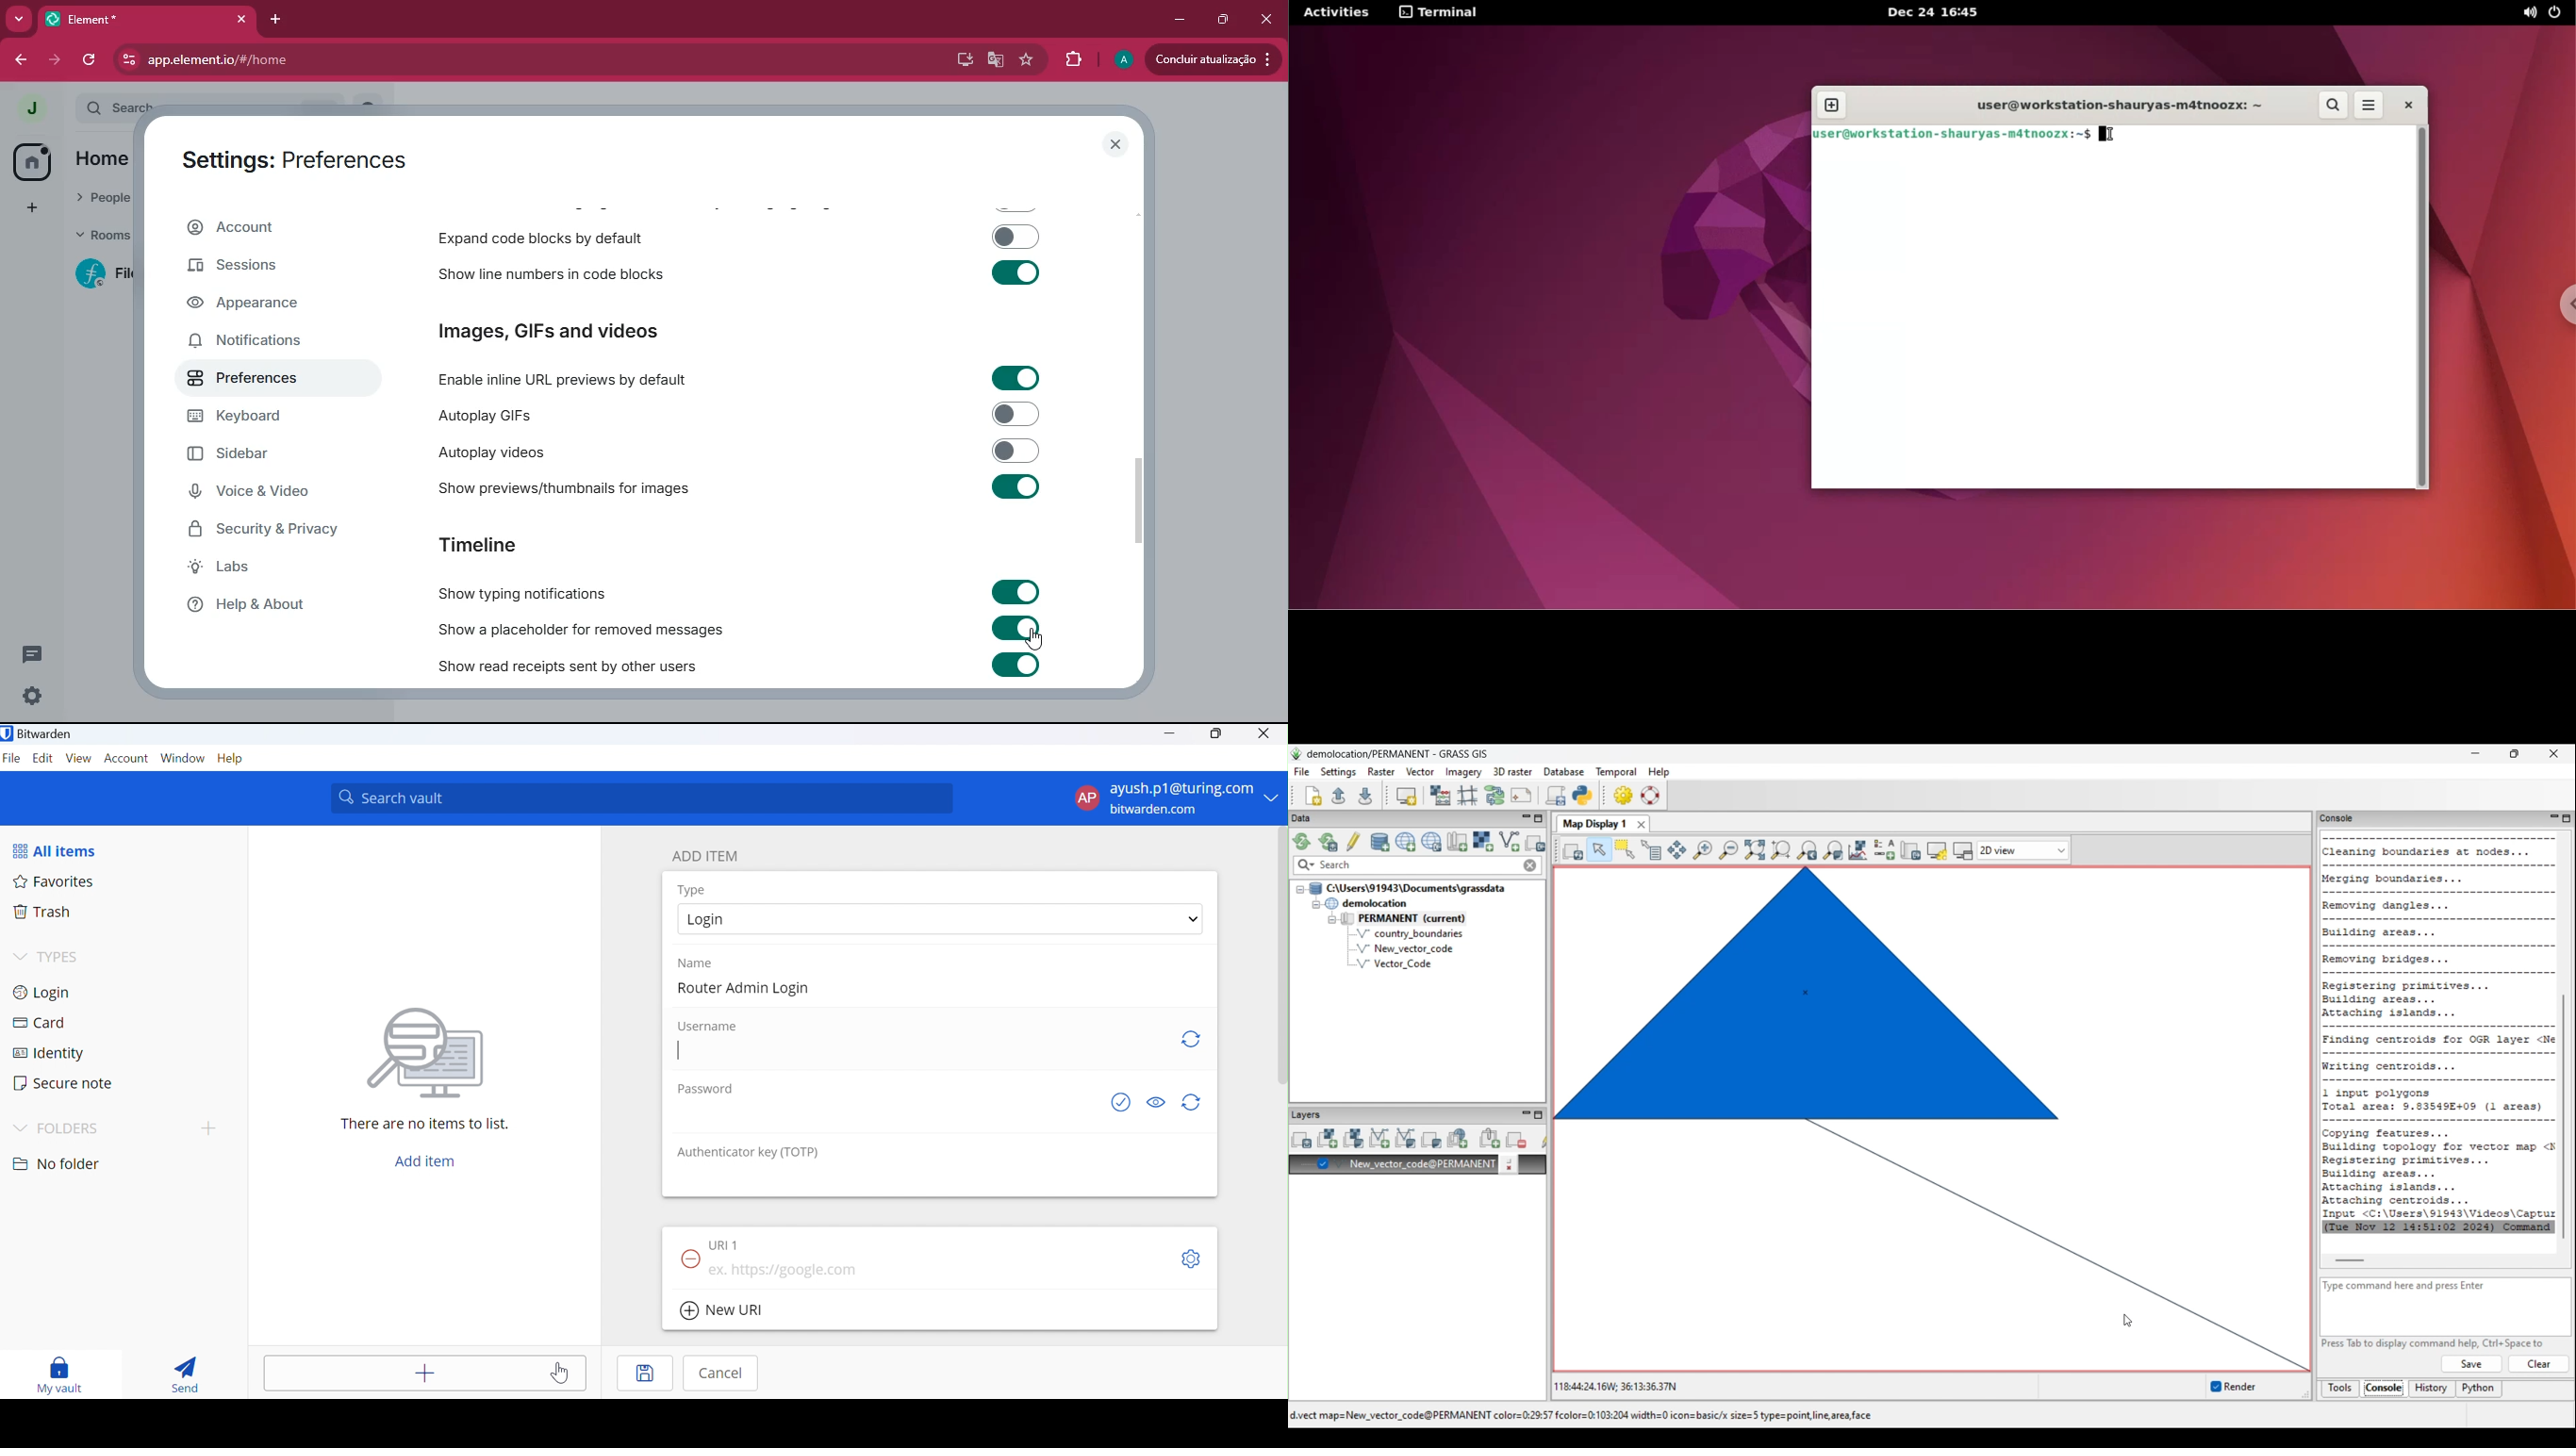 The height and width of the screenshot is (1456, 2576). Describe the element at coordinates (703, 963) in the screenshot. I see `Name` at that location.